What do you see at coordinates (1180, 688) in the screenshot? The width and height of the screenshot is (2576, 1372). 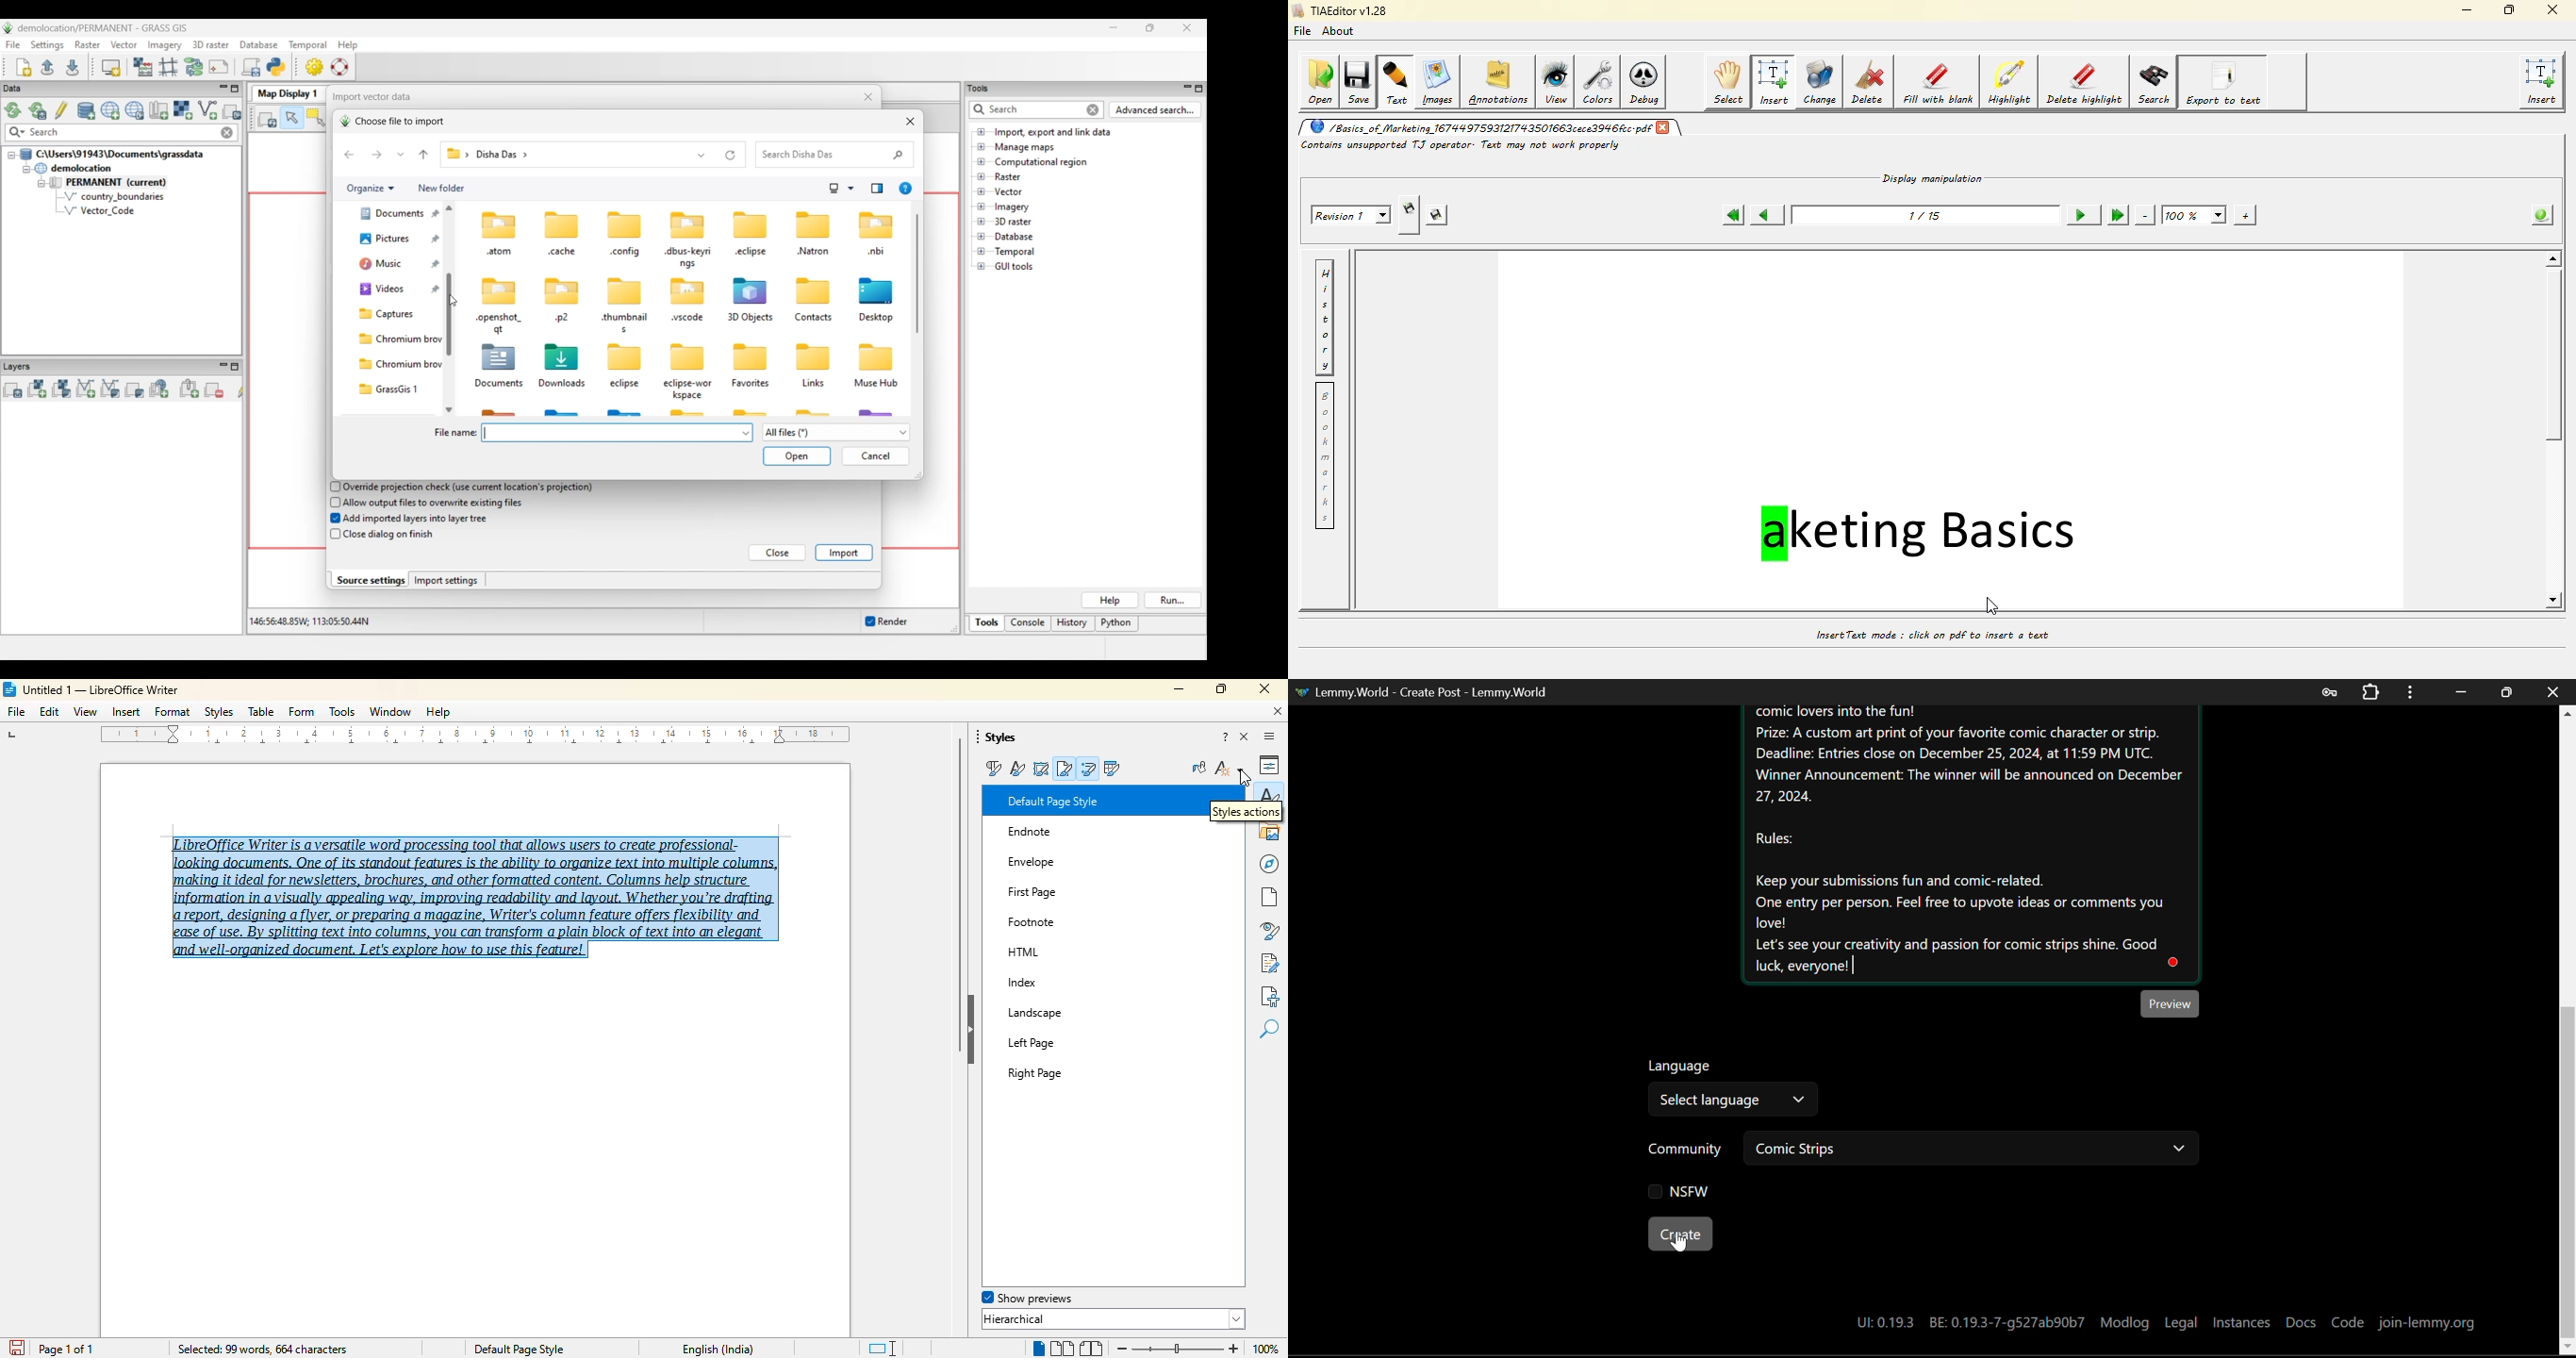 I see `minimize` at bounding box center [1180, 688].